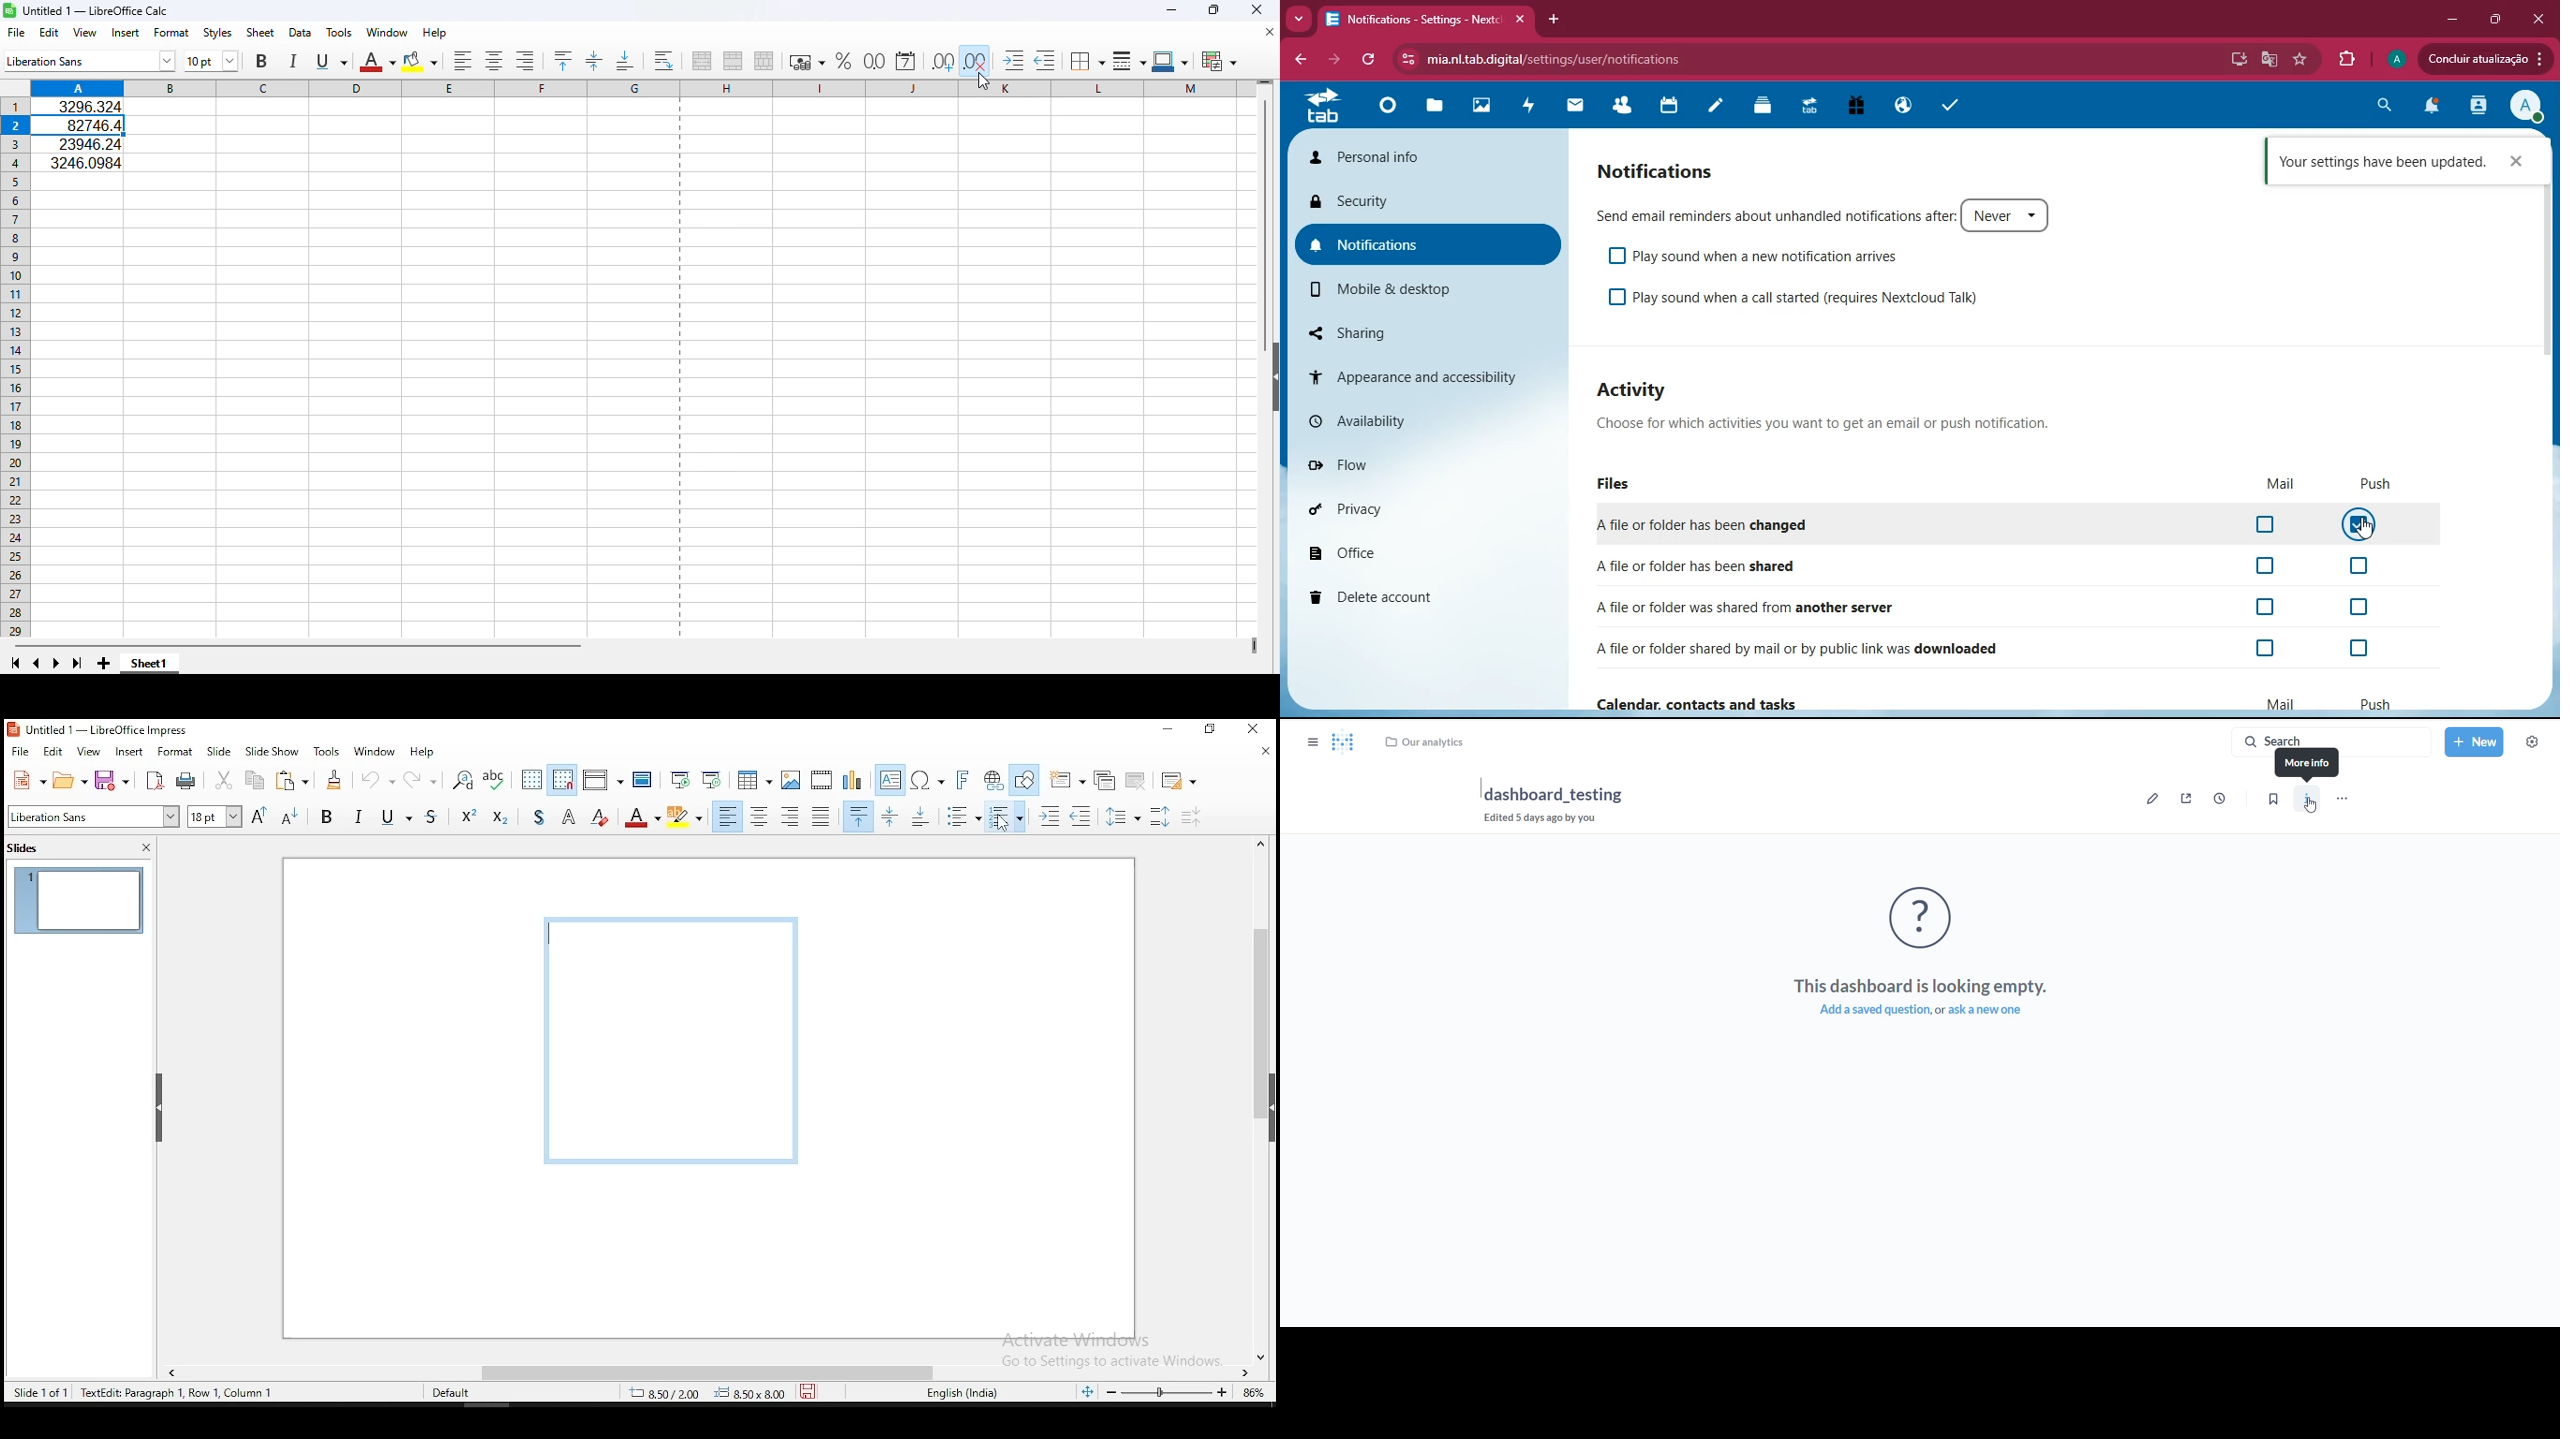 This screenshot has width=2576, height=1456. What do you see at coordinates (594, 58) in the screenshot?
I see `Center vertically` at bounding box center [594, 58].